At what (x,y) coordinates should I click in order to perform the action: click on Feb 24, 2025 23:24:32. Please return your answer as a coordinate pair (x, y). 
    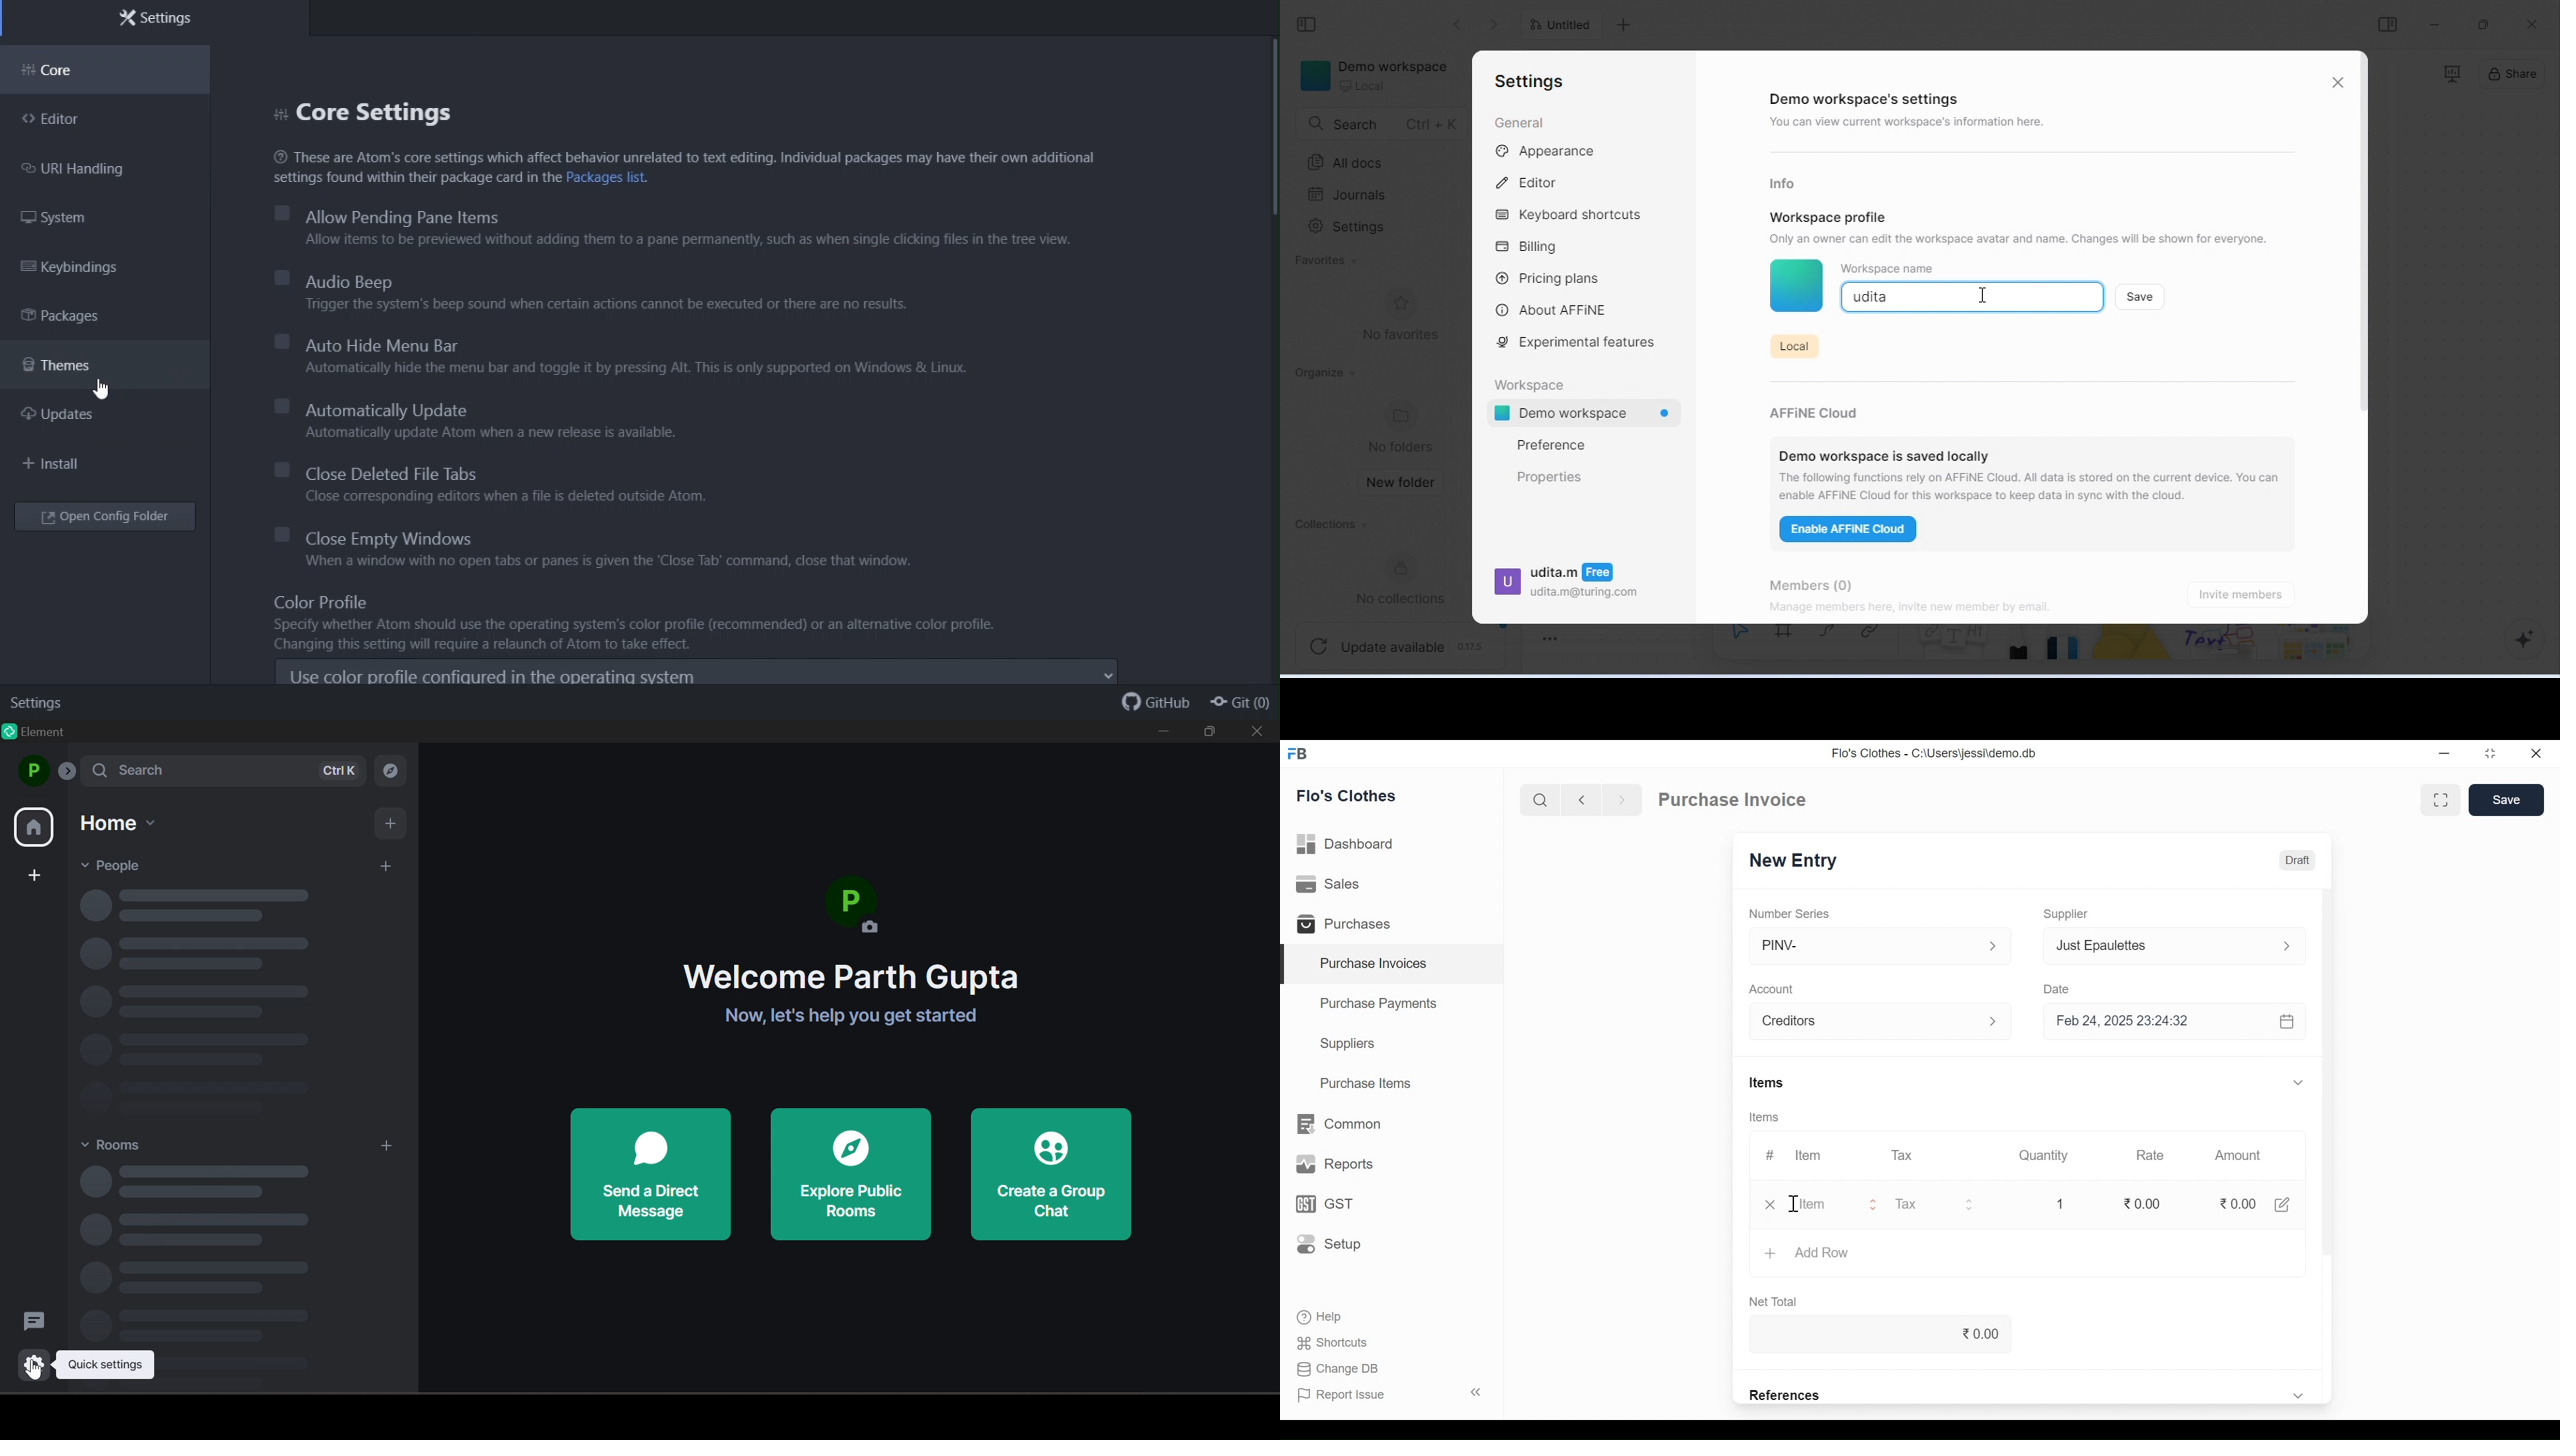
    Looking at the image, I should click on (2177, 1023).